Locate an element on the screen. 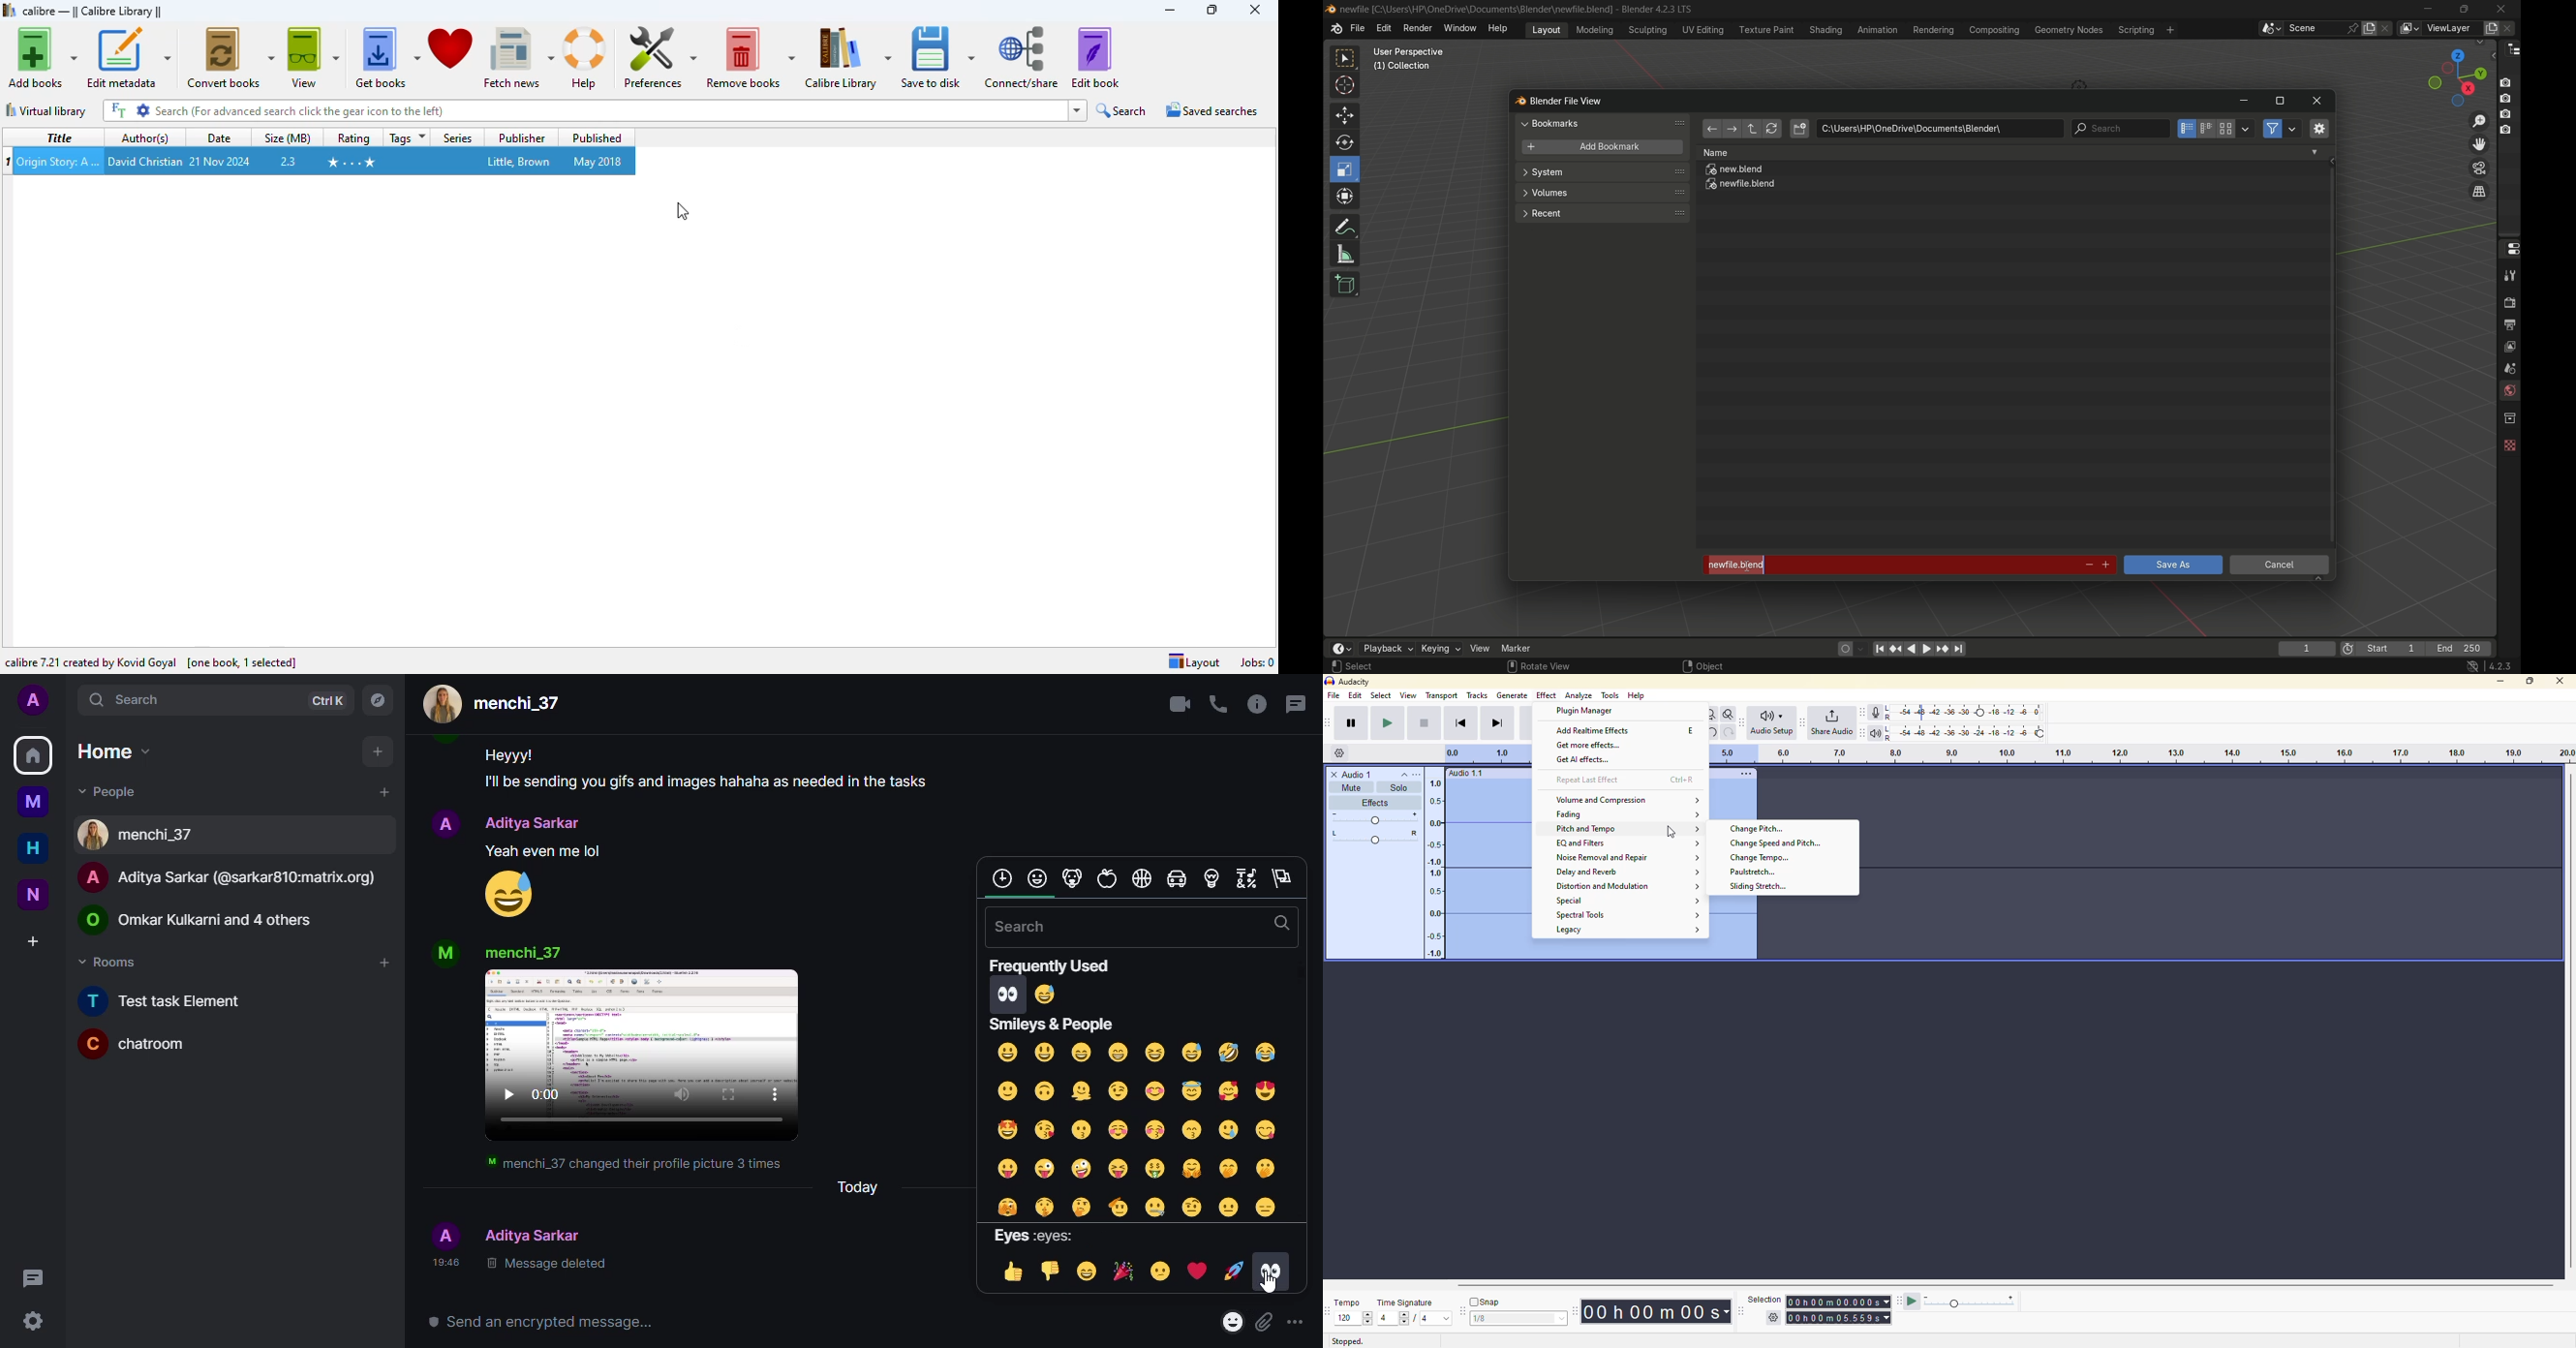  add is located at coordinates (373, 751).